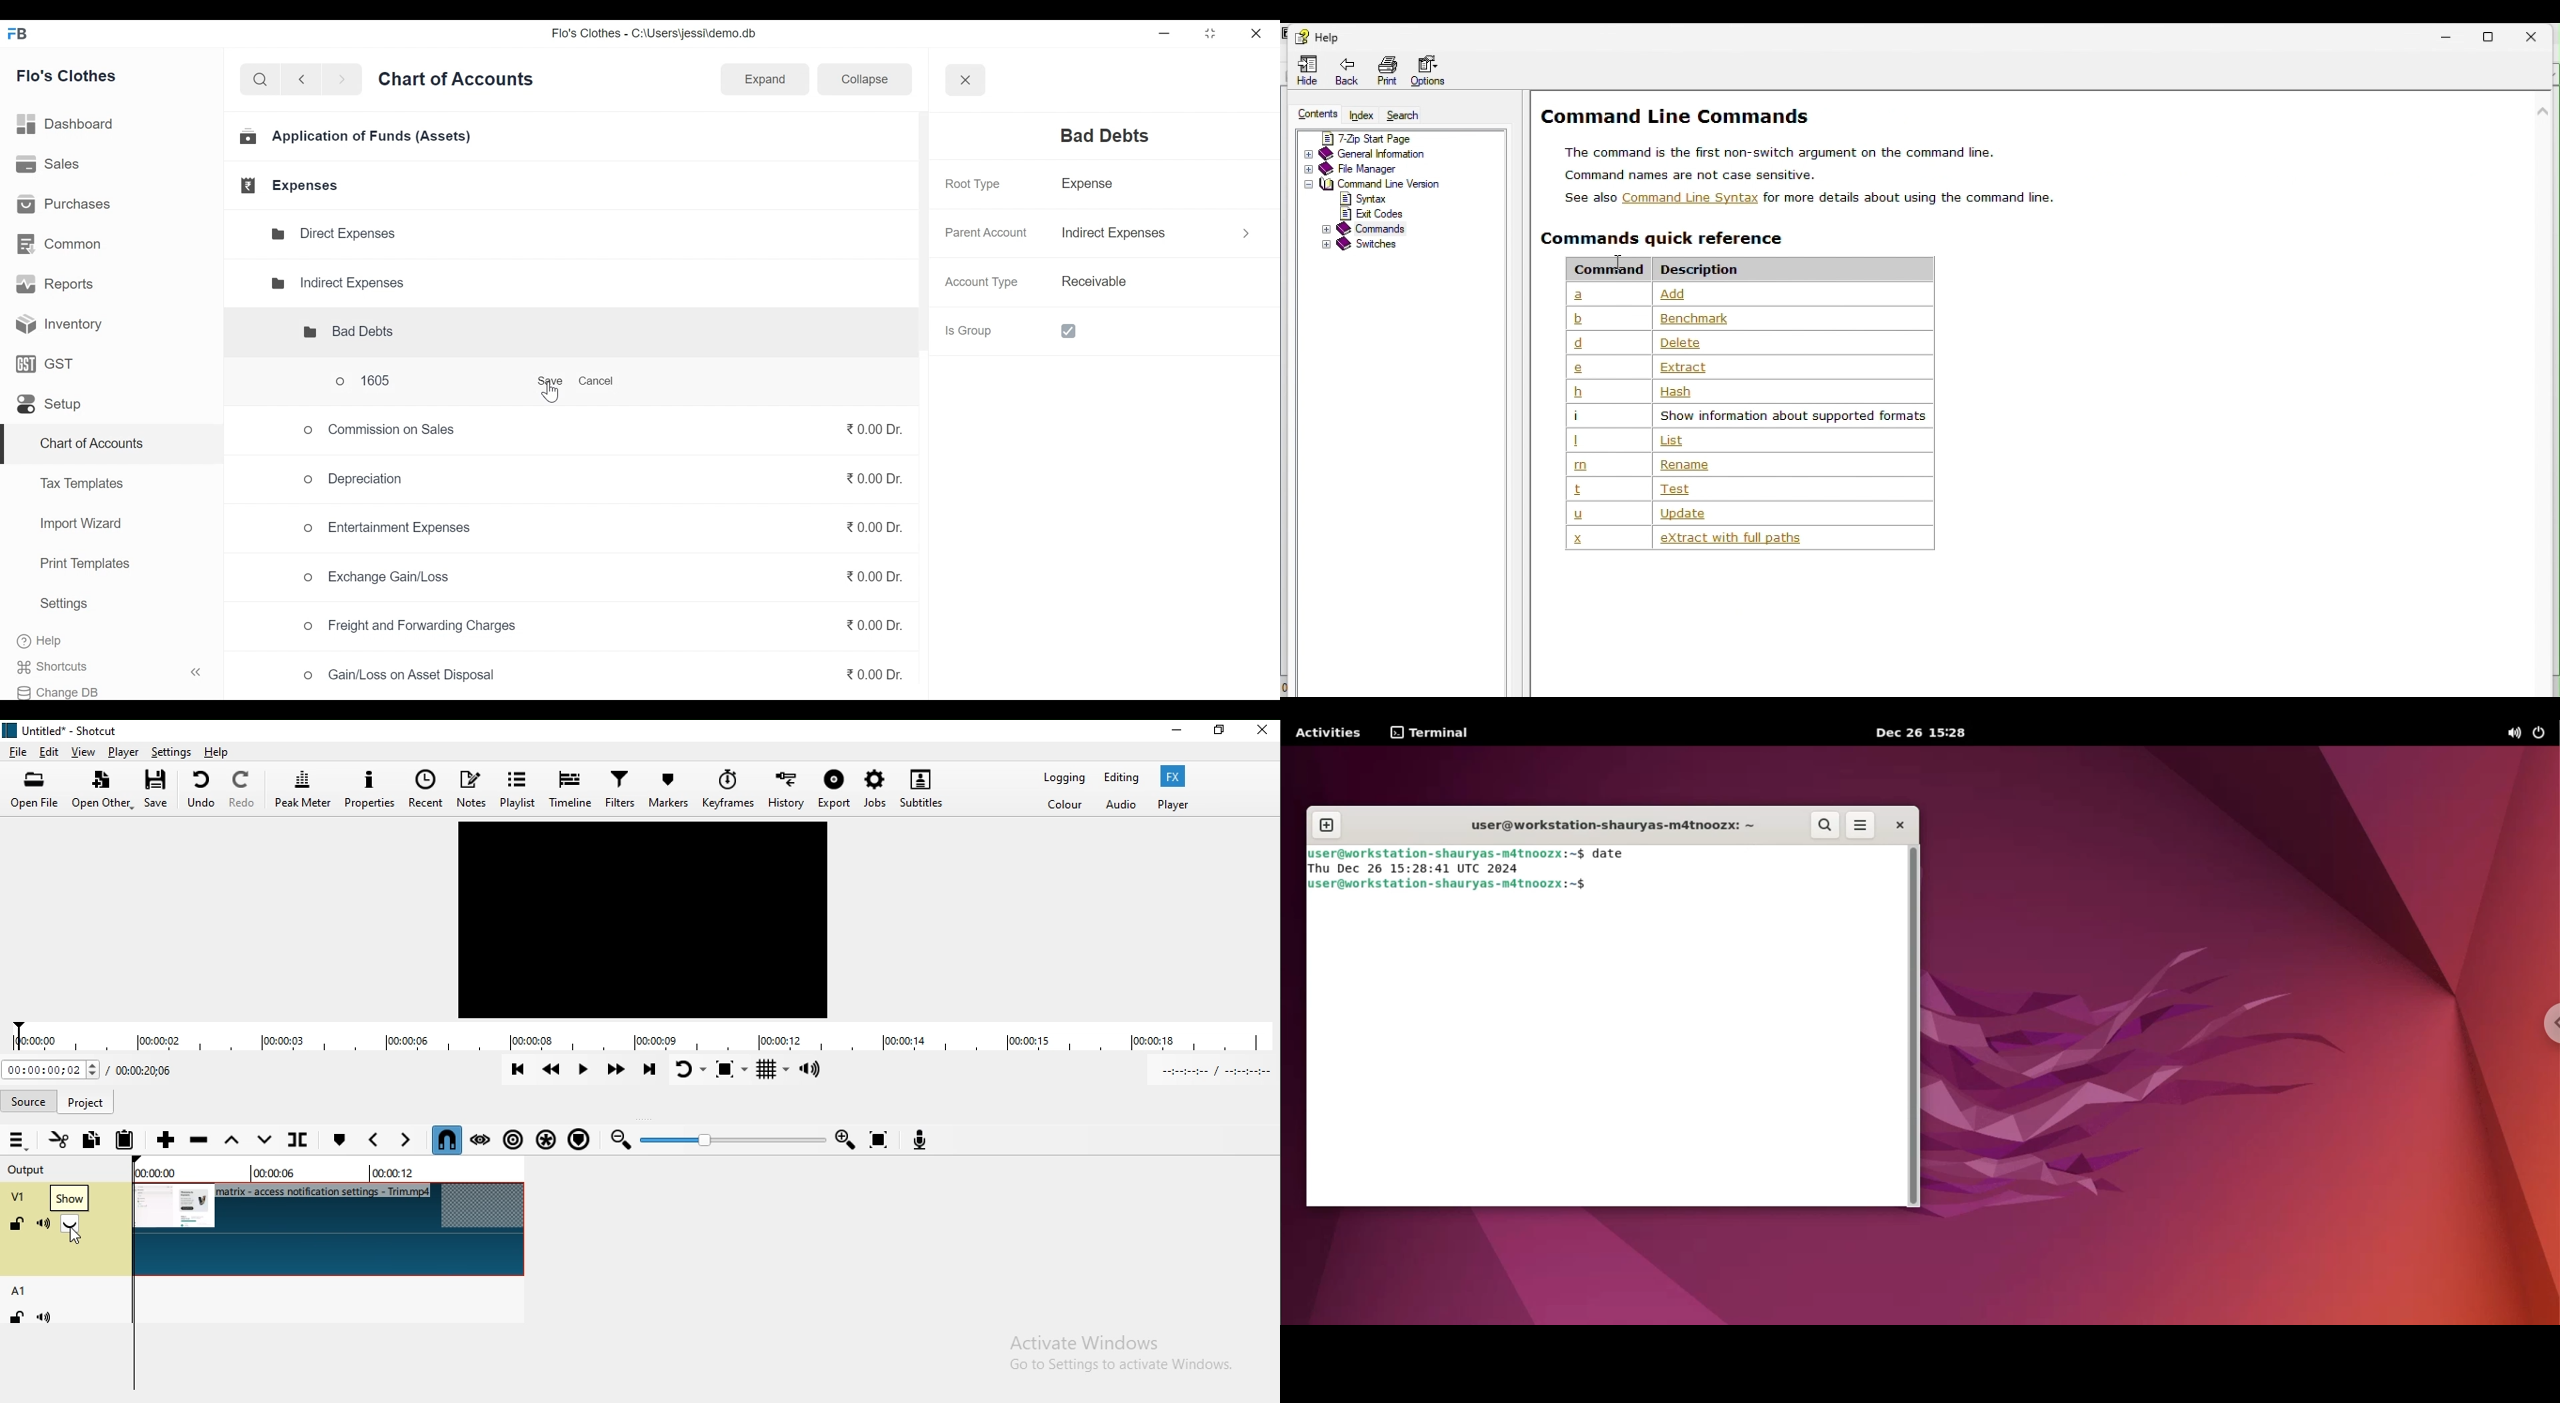  I want to click on Time markers, so click(330, 1175).